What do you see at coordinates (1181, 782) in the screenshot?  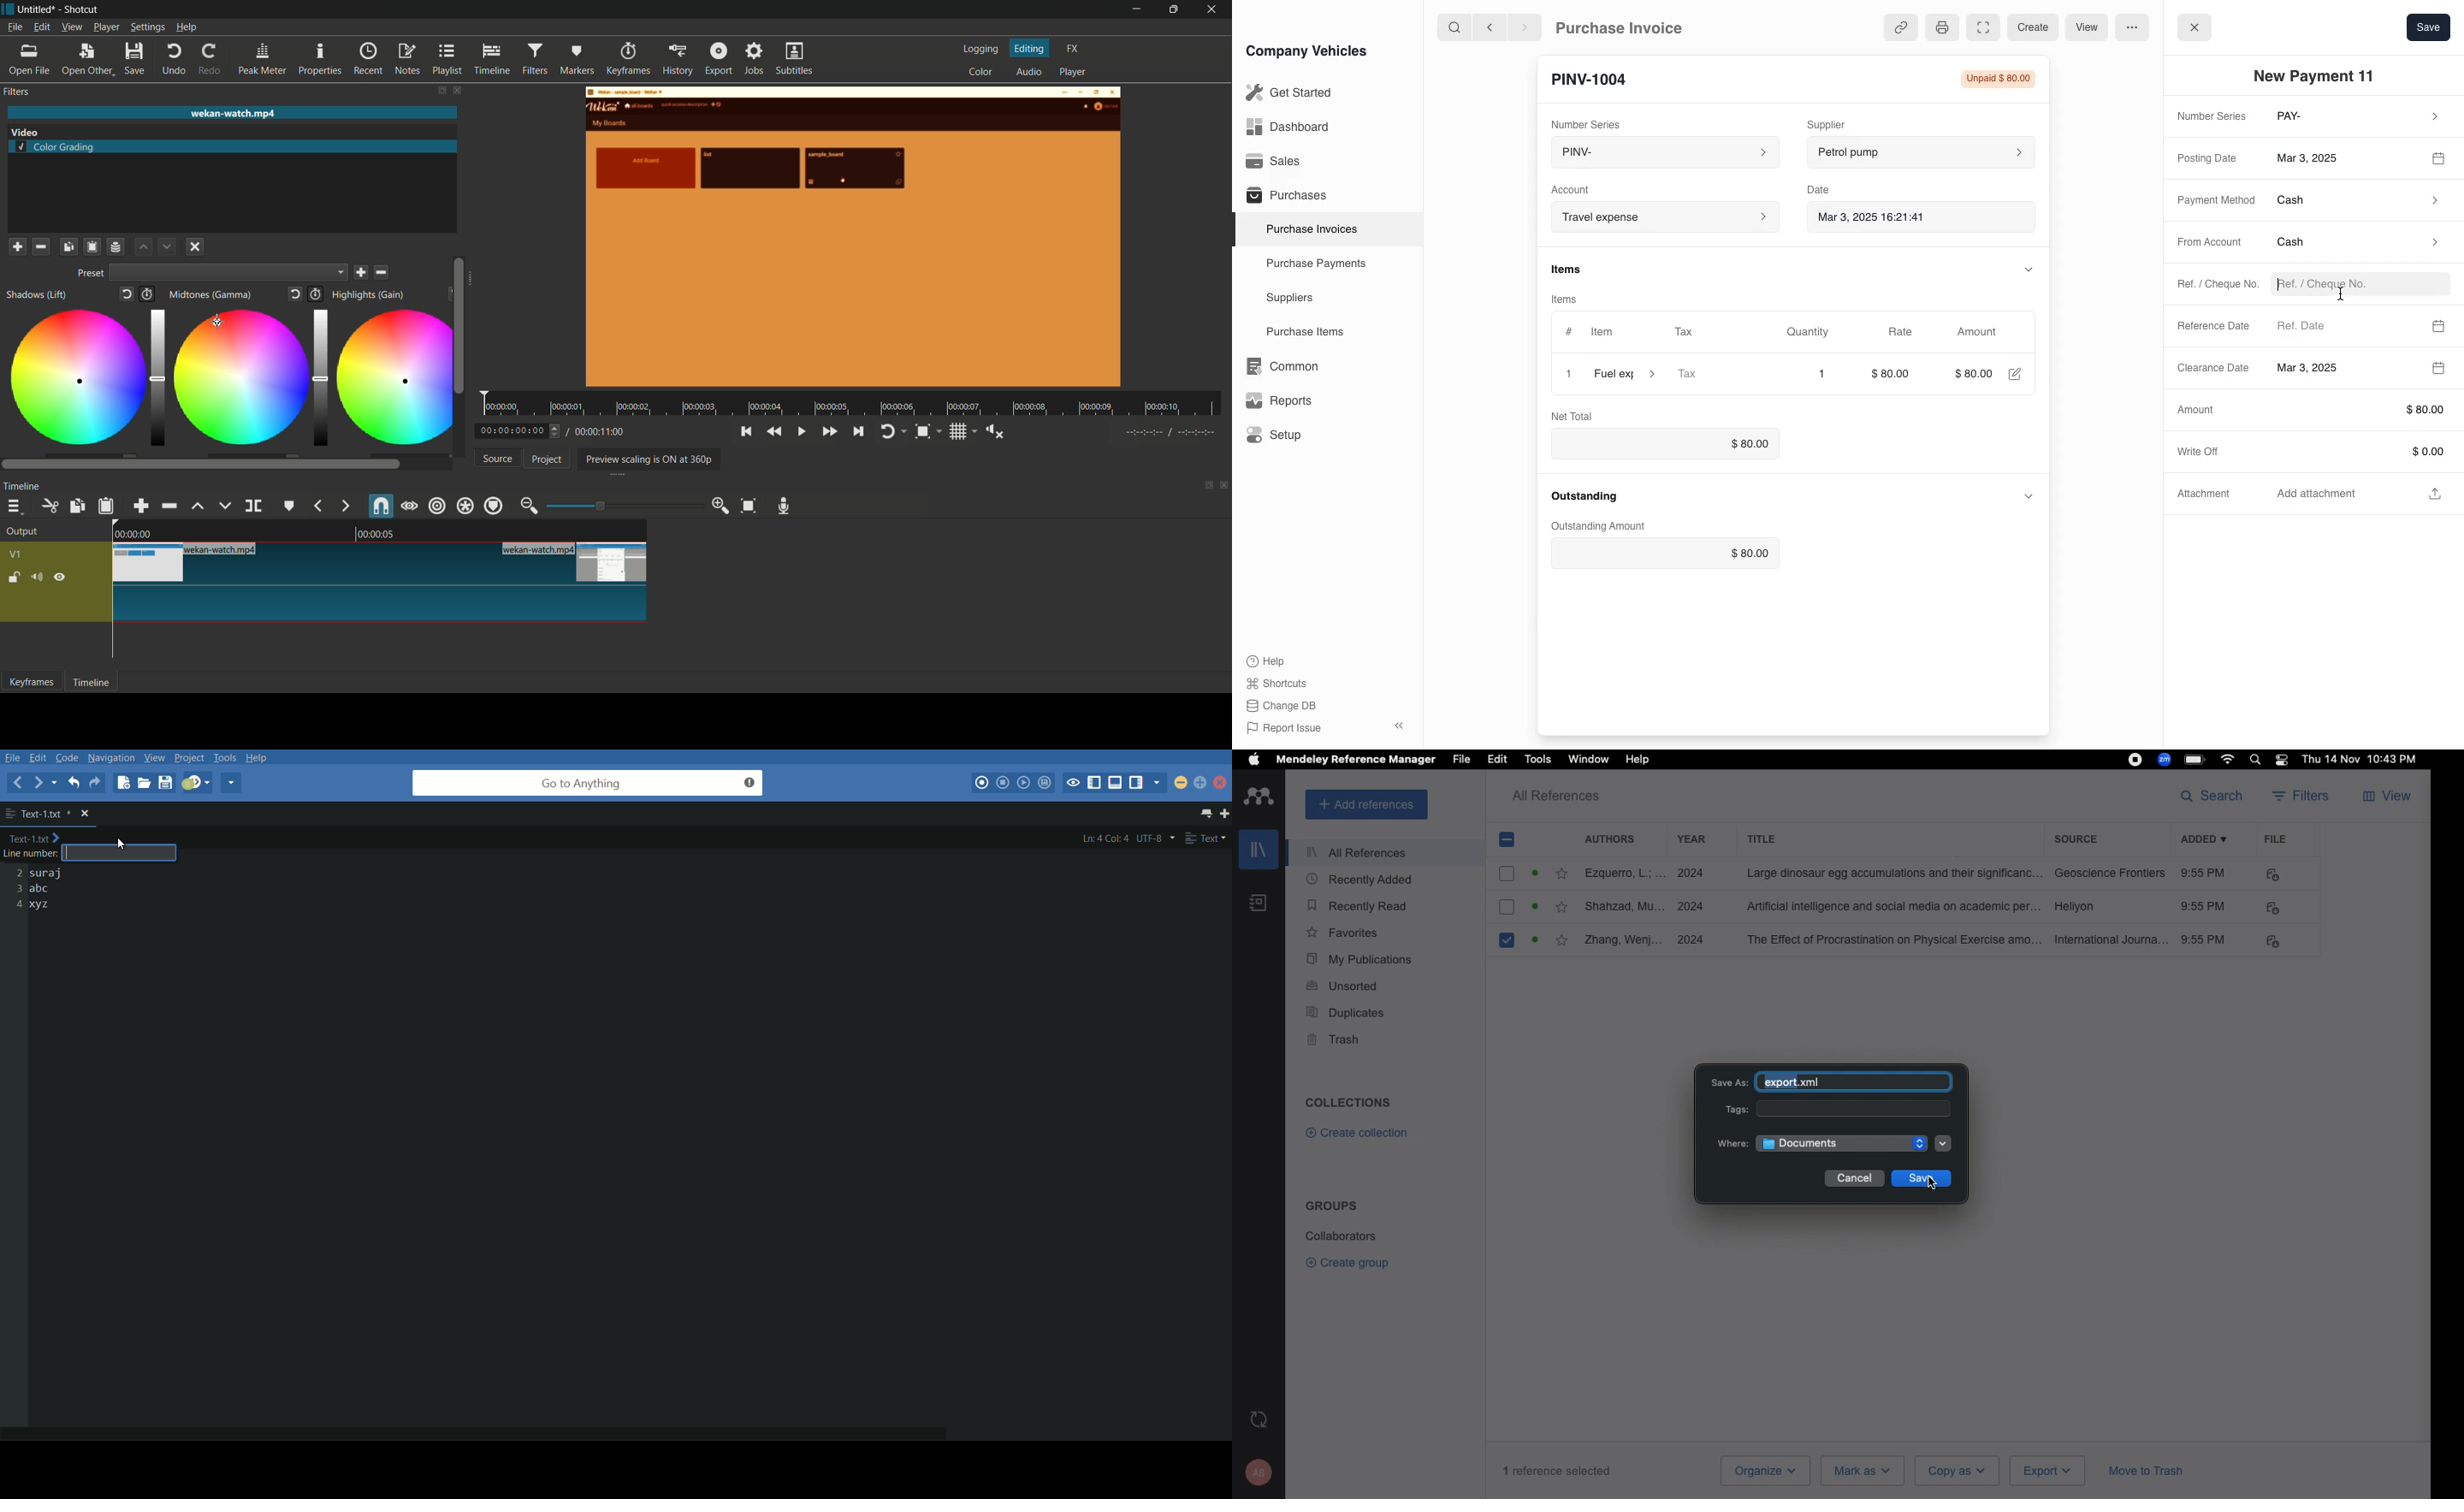 I see `minimize` at bounding box center [1181, 782].